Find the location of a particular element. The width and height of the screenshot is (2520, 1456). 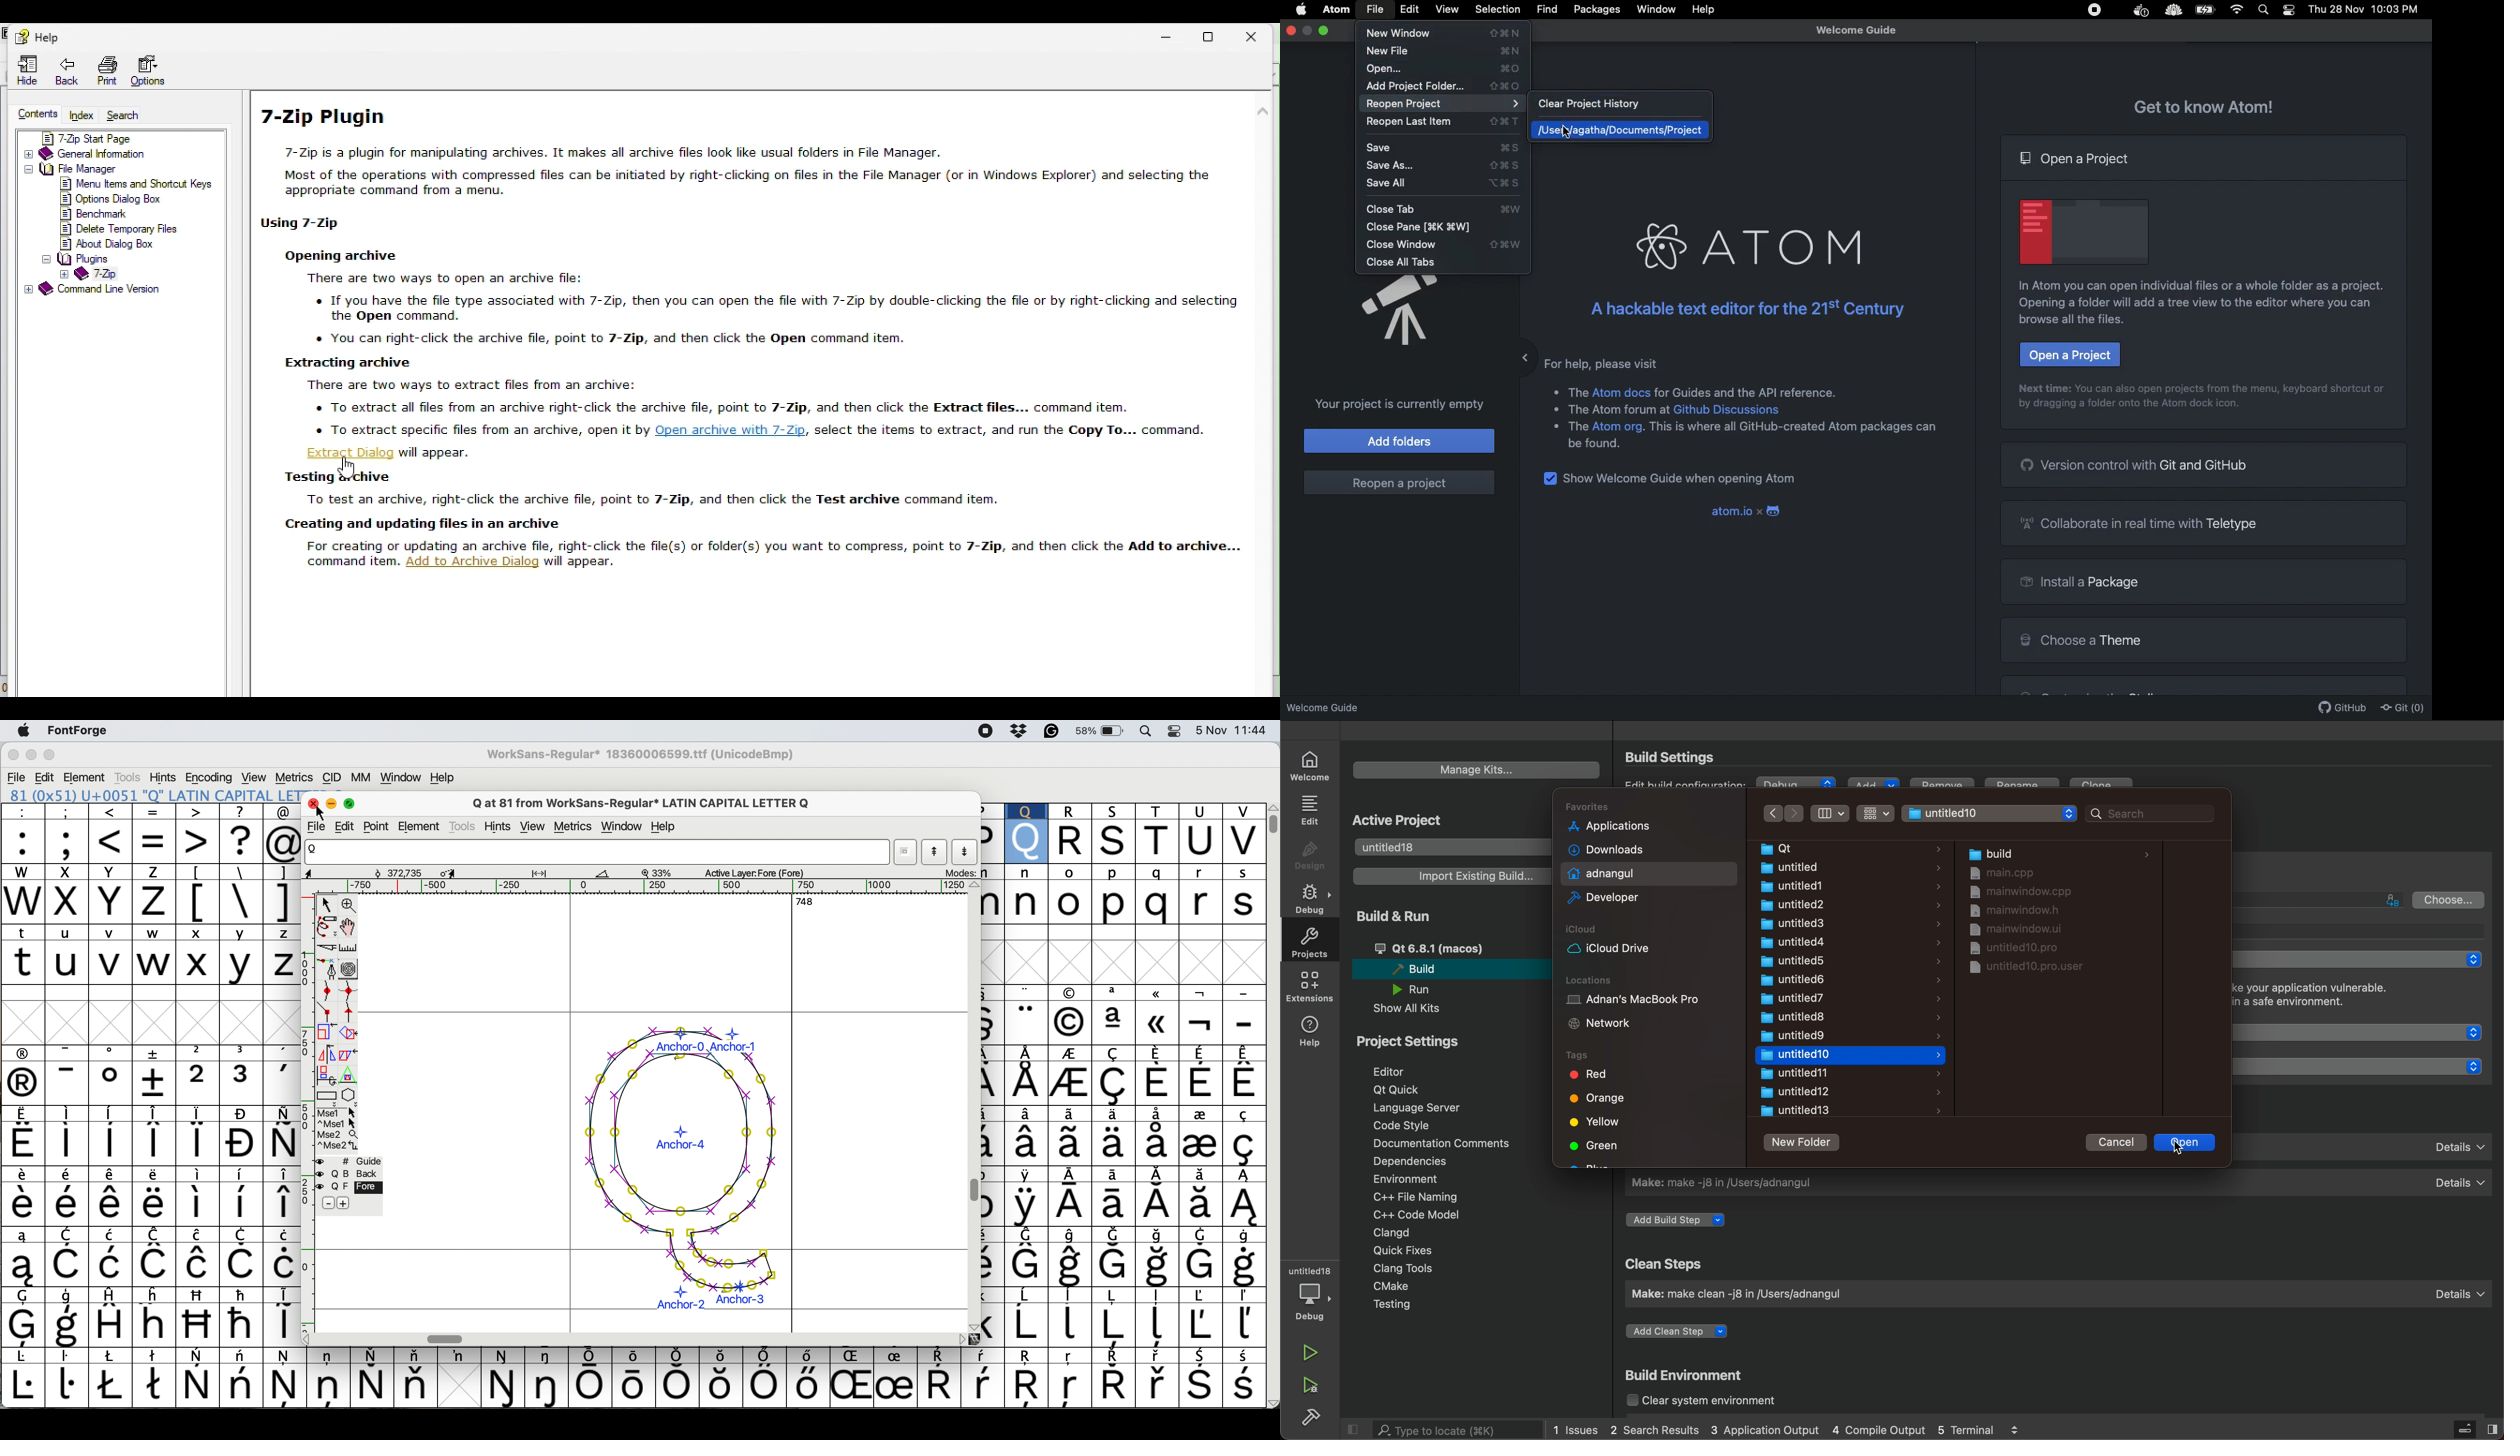

add clean step is located at coordinates (1690, 1329).